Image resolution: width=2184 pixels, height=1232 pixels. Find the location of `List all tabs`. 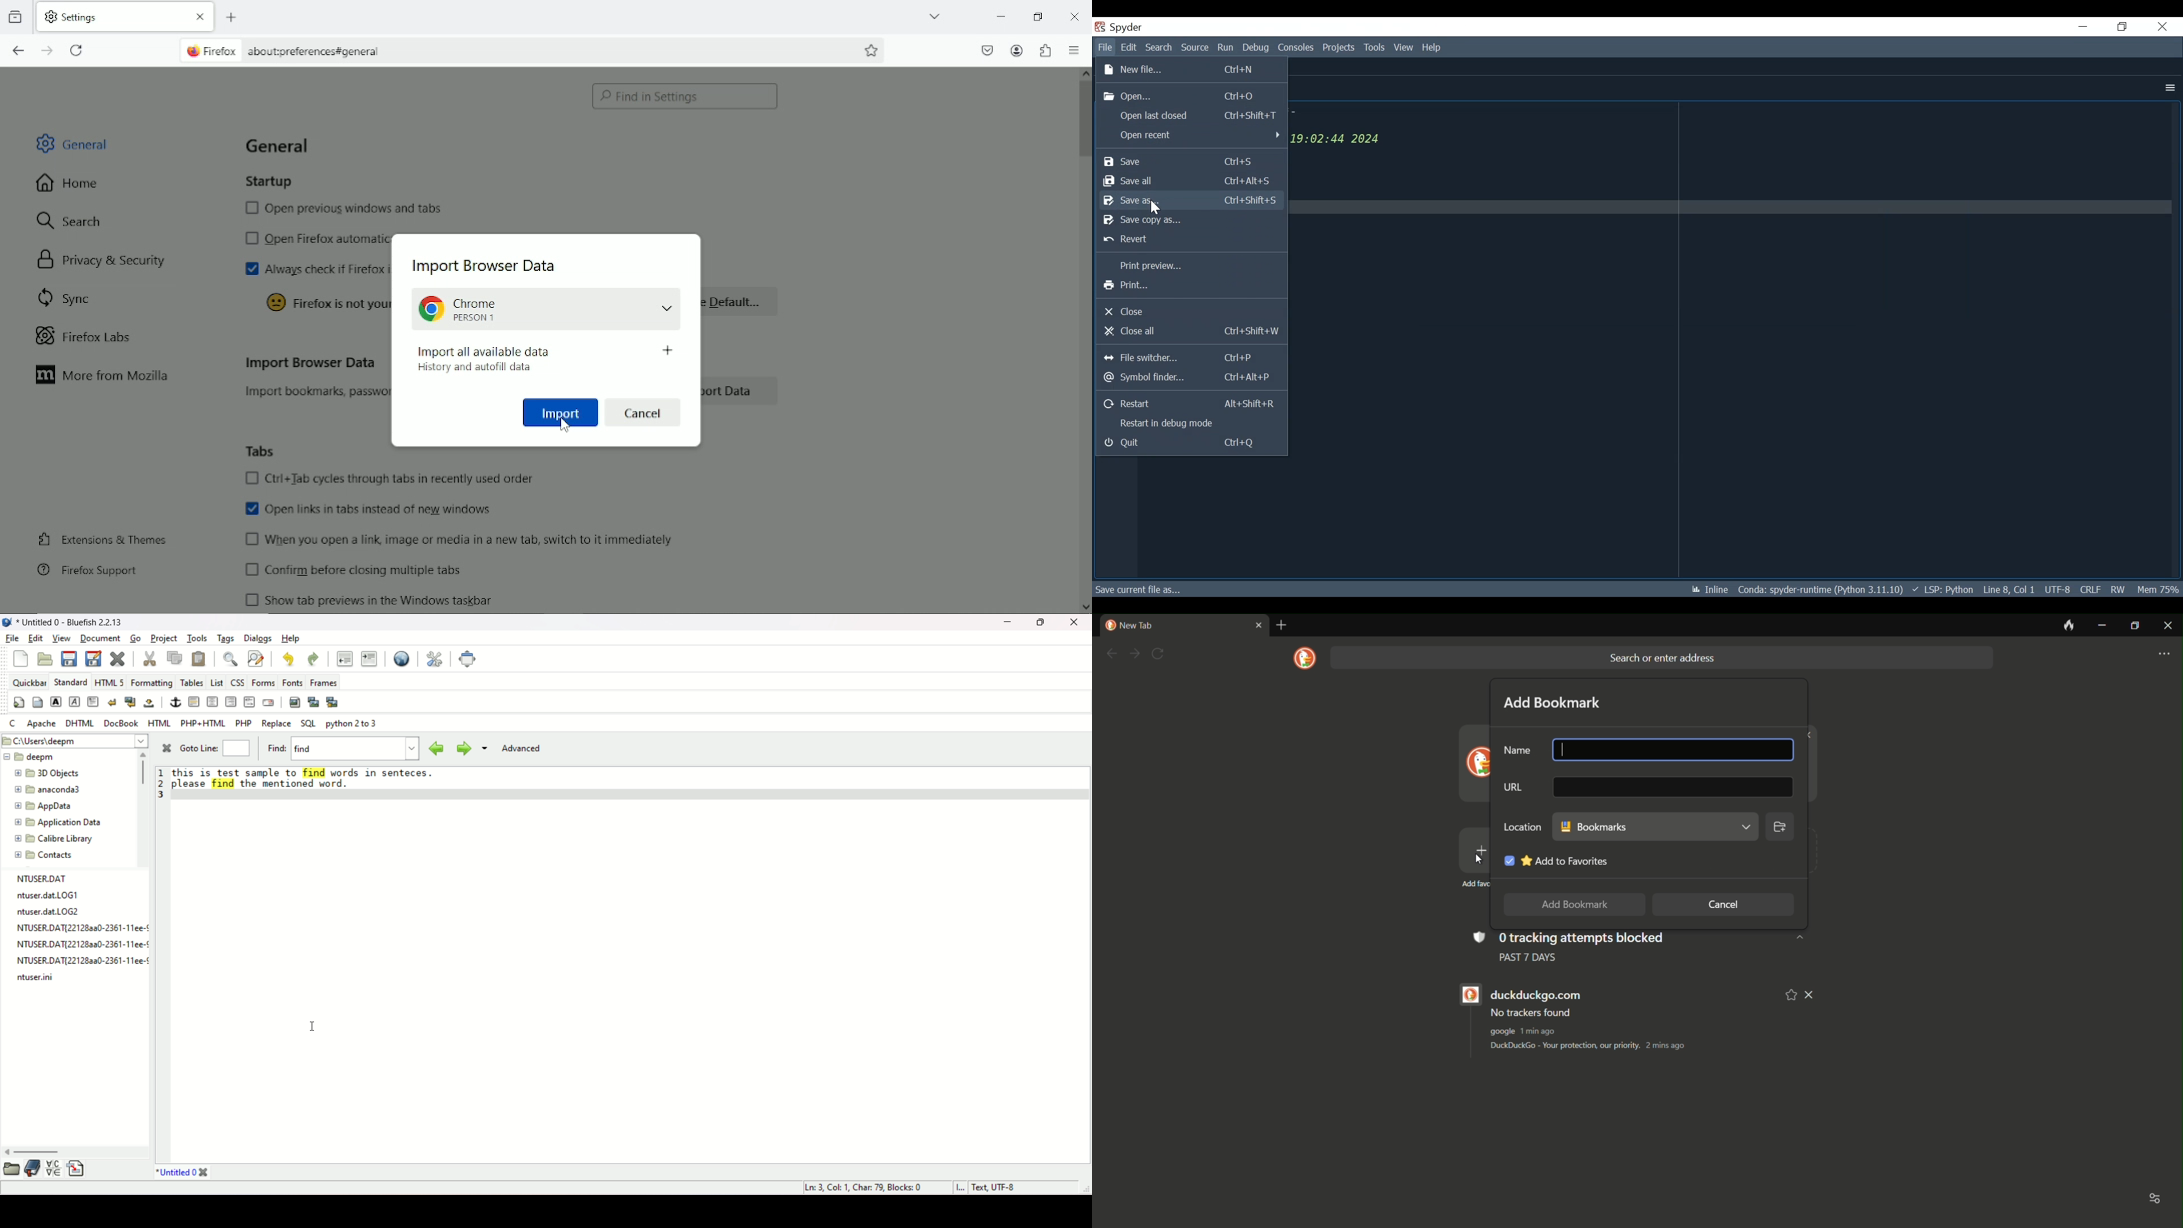

List all tabs is located at coordinates (935, 15).